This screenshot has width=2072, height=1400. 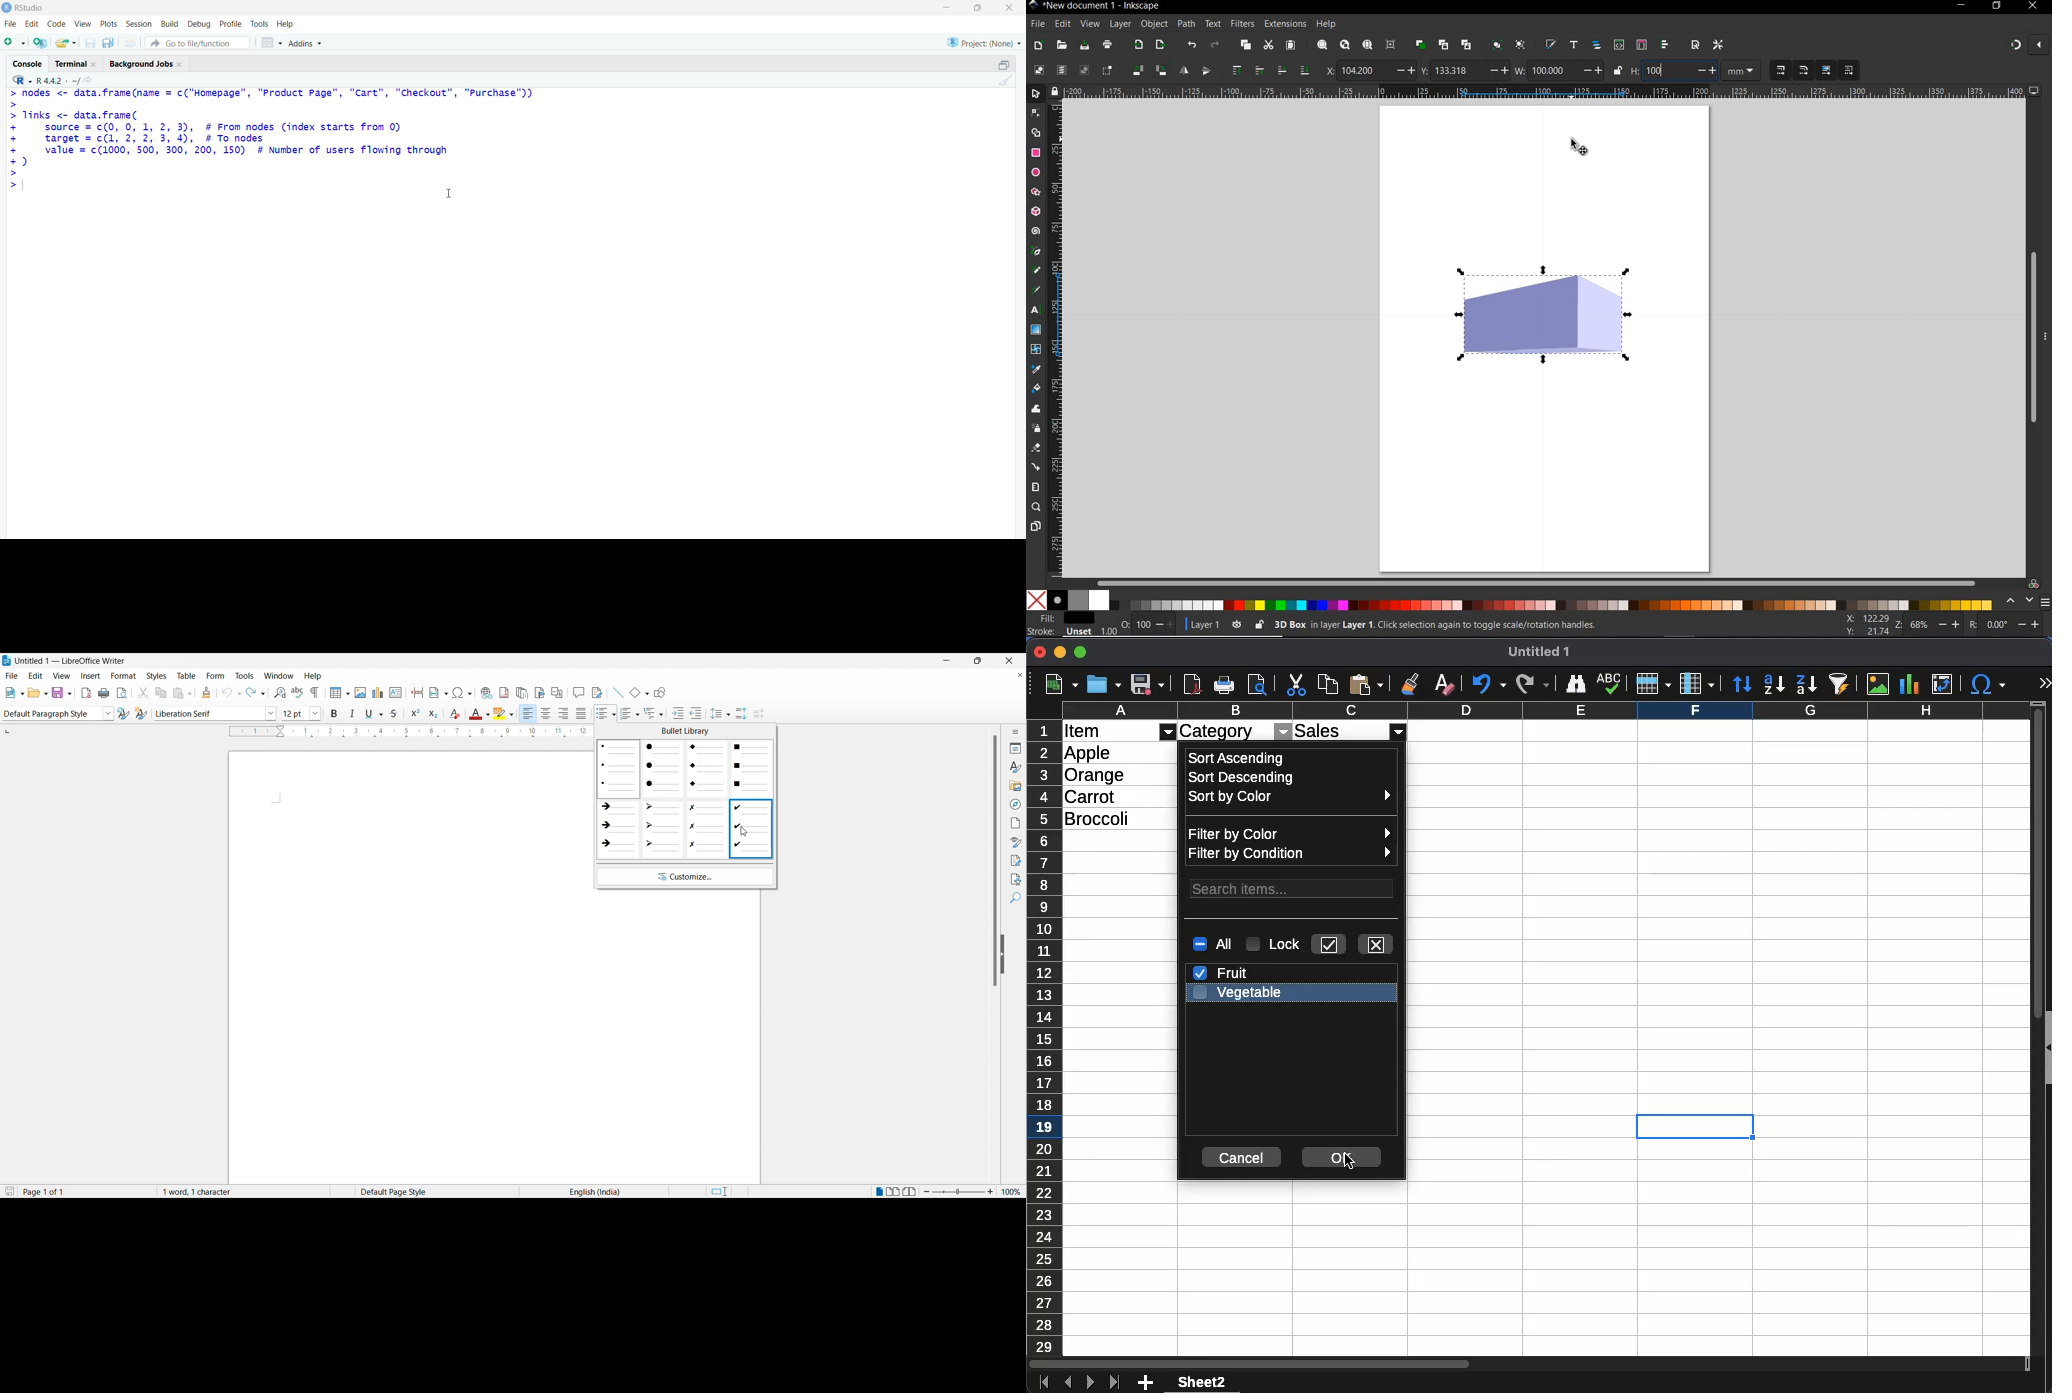 I want to click on file, so click(x=131, y=42).